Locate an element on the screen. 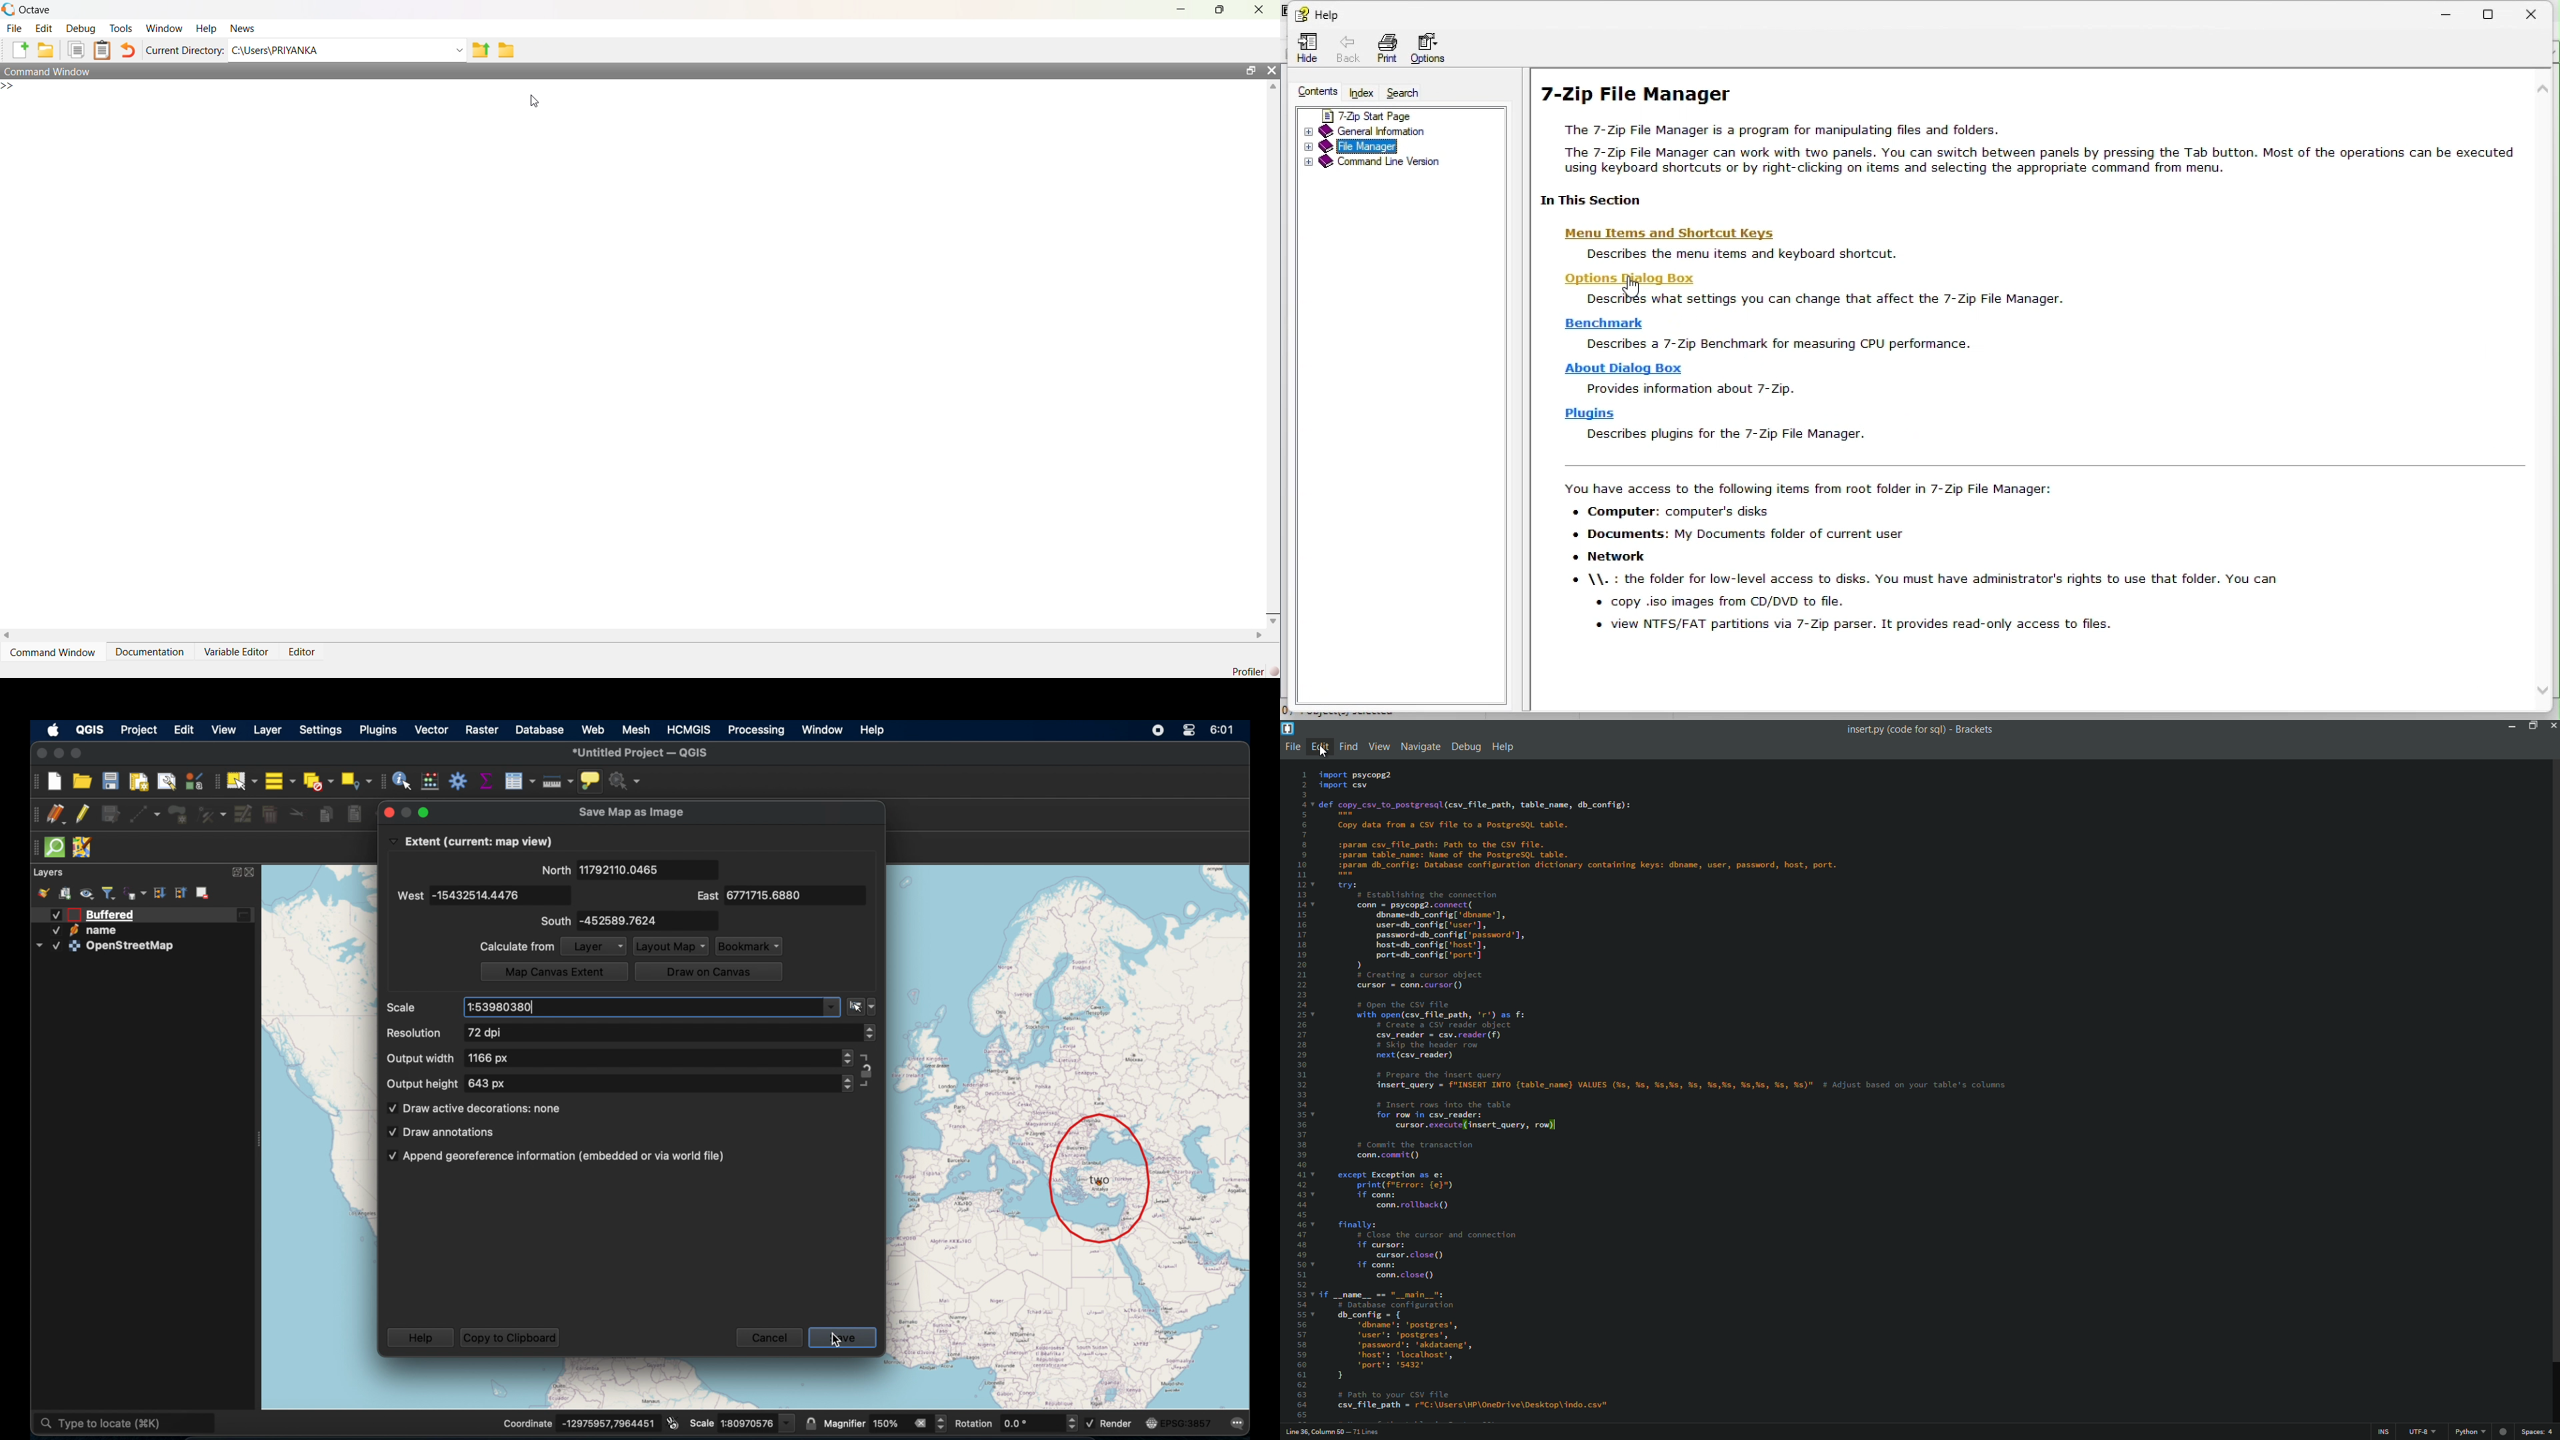  window is located at coordinates (823, 731).